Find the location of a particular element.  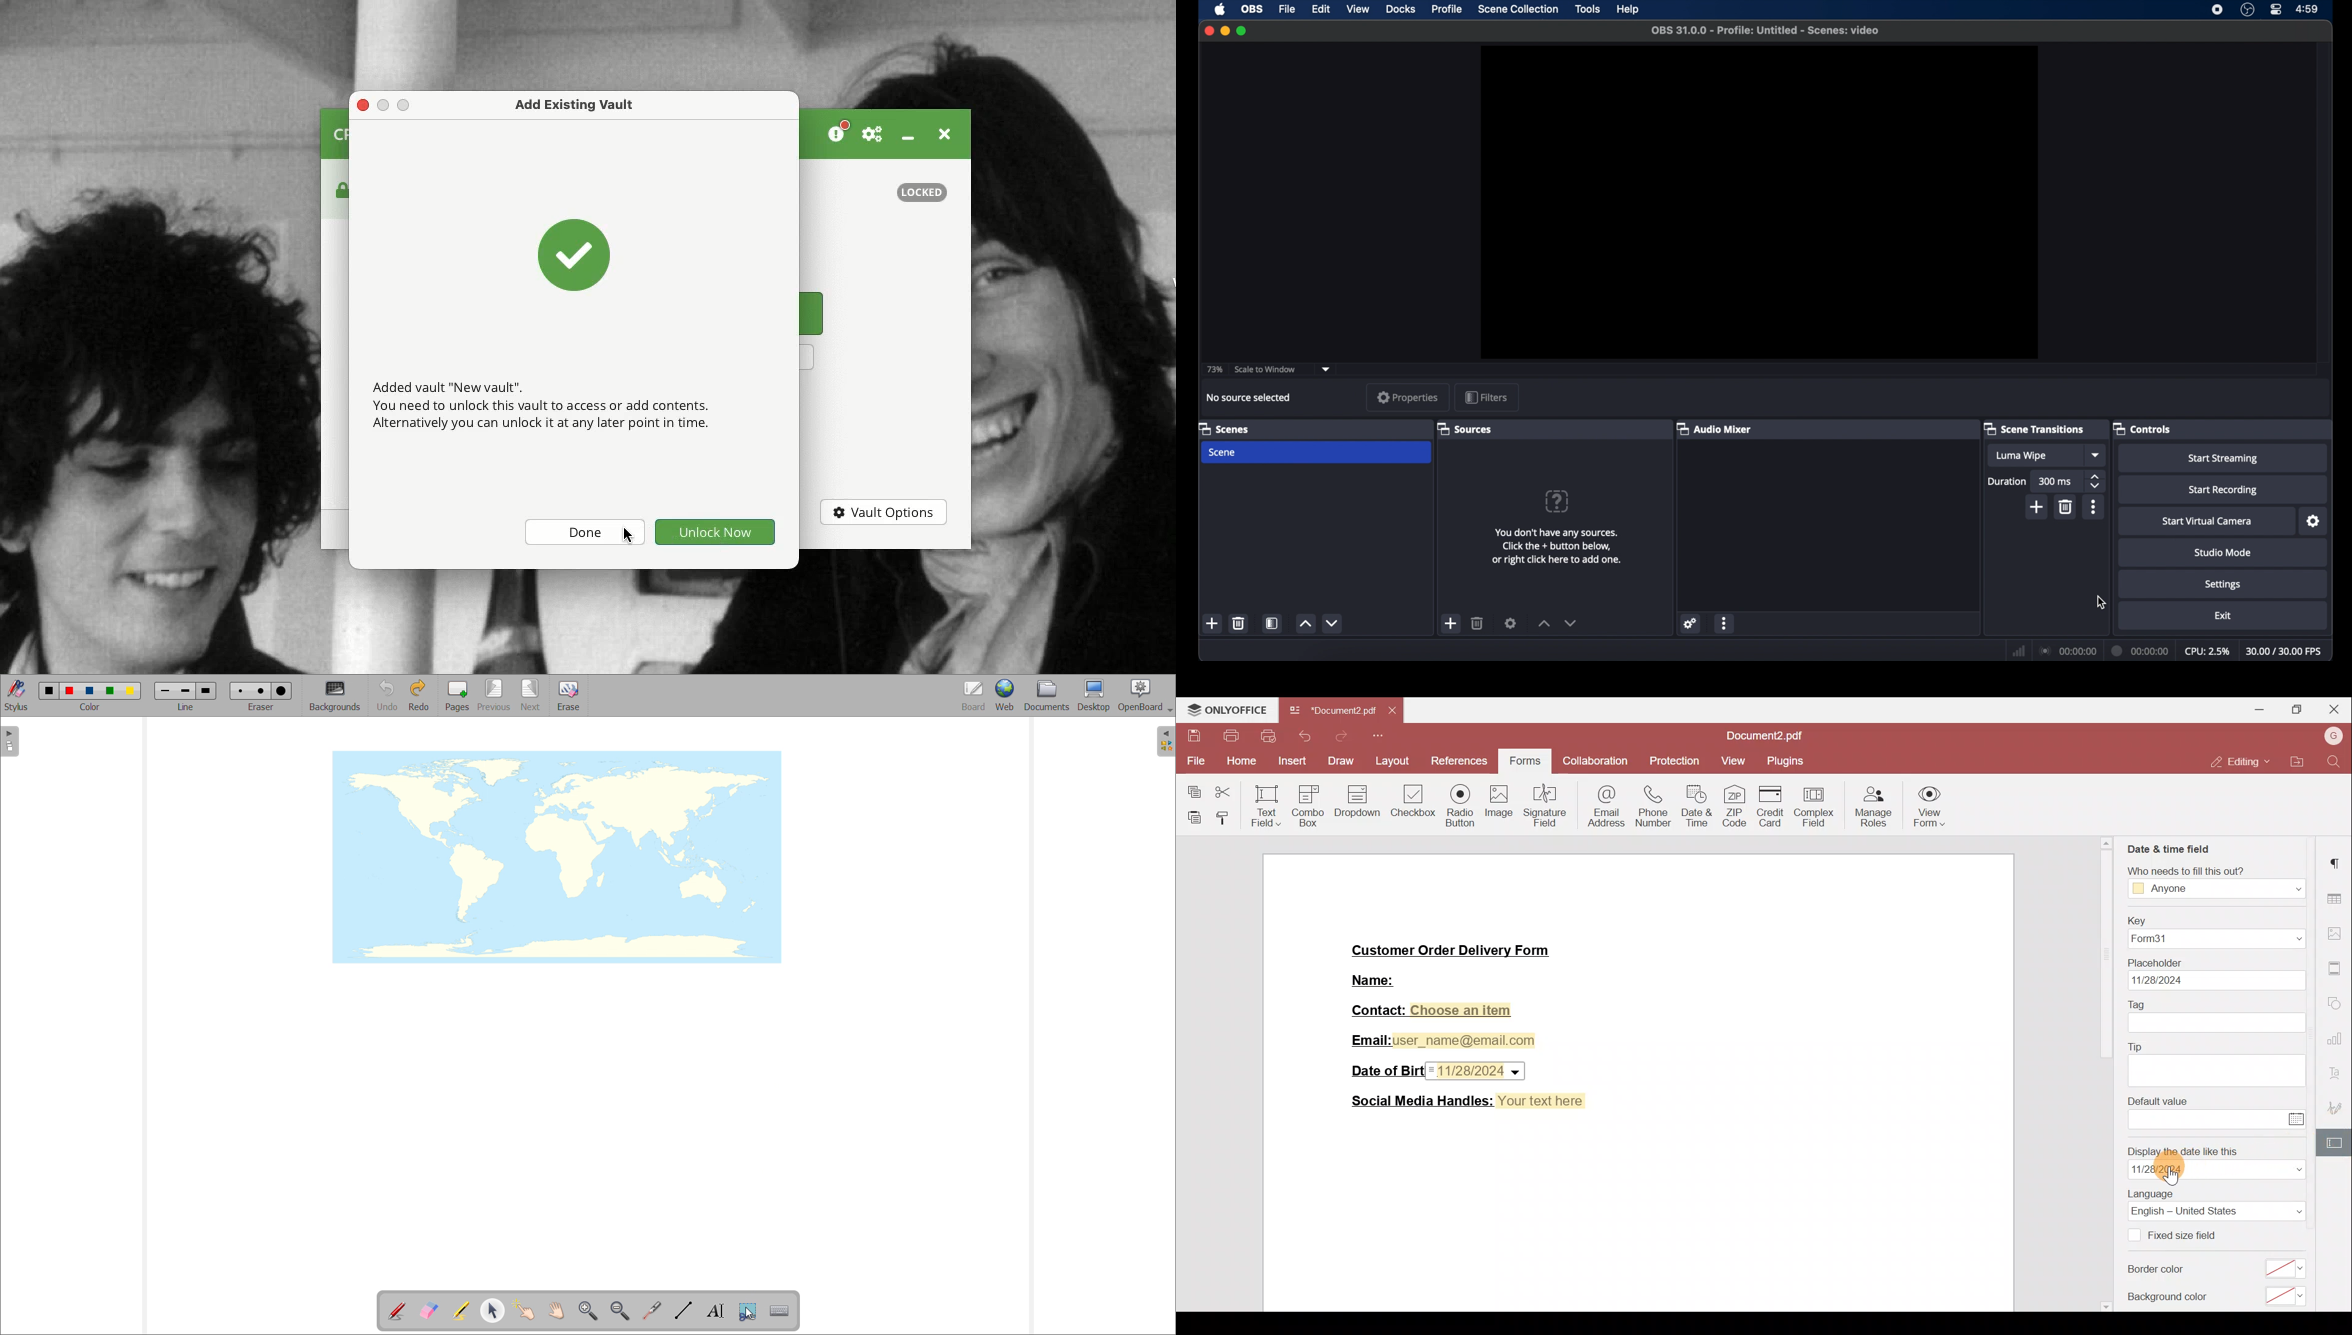

exit is located at coordinates (2223, 616).